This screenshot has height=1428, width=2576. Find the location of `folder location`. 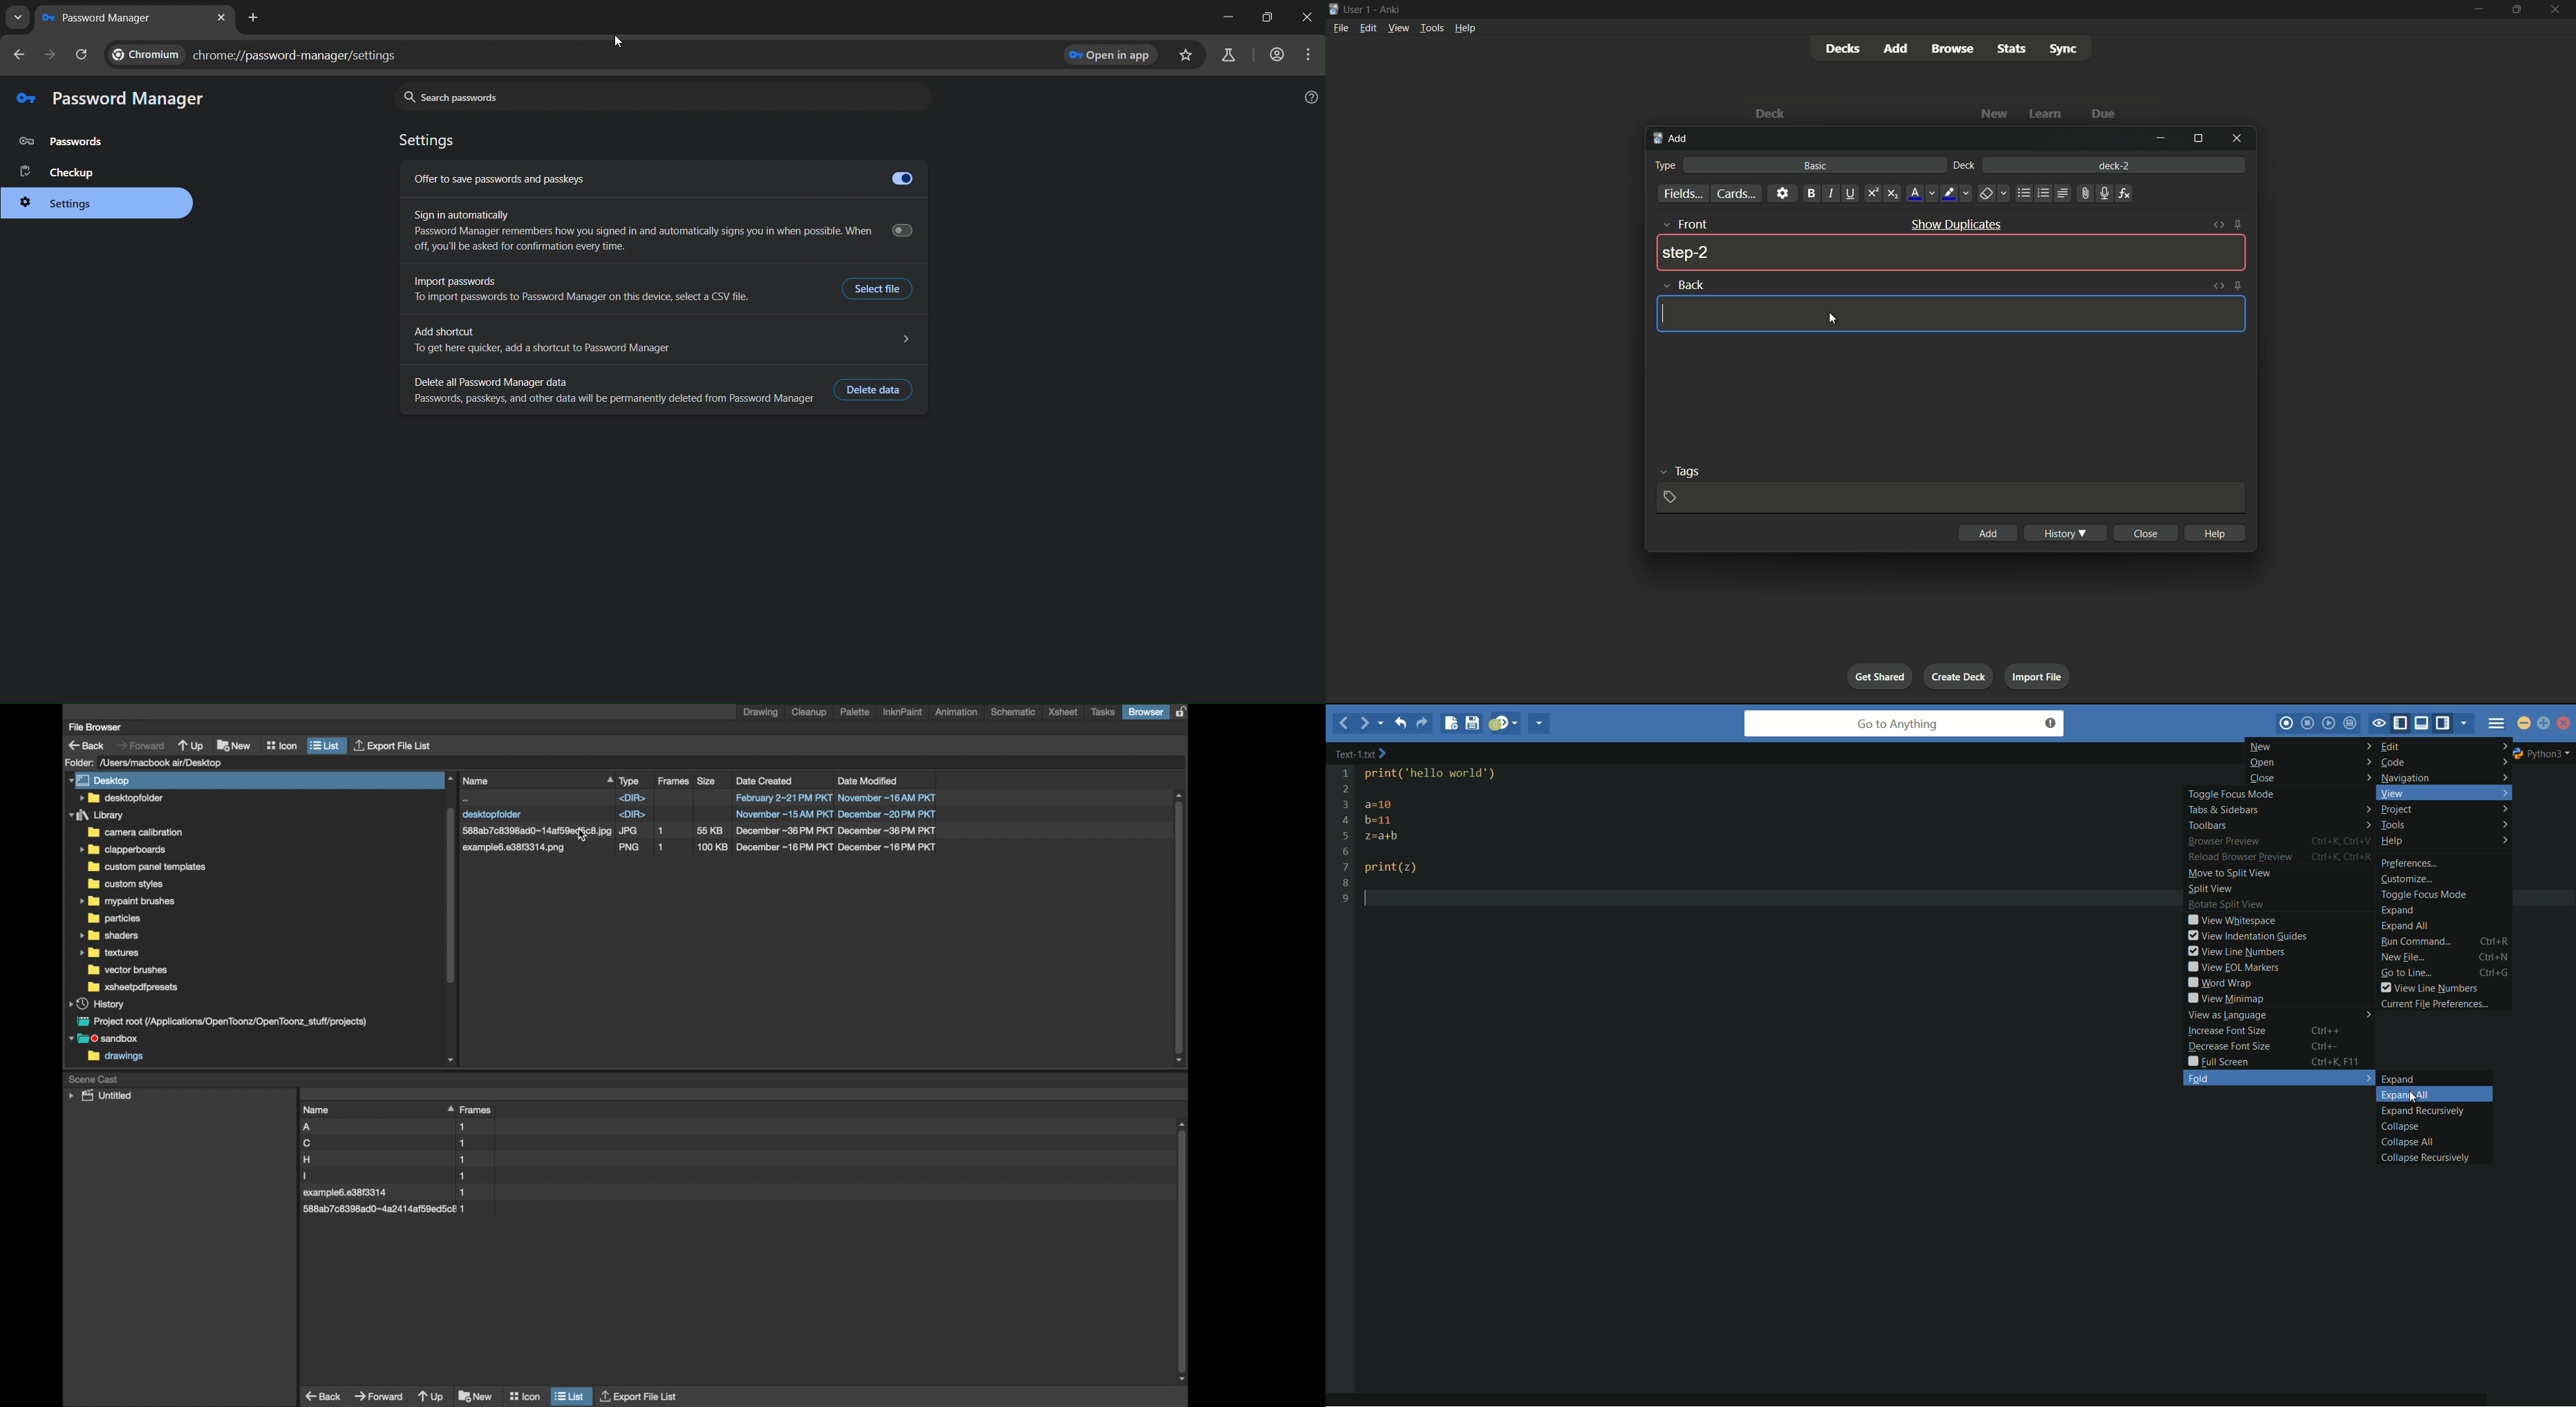

folder location is located at coordinates (164, 762).